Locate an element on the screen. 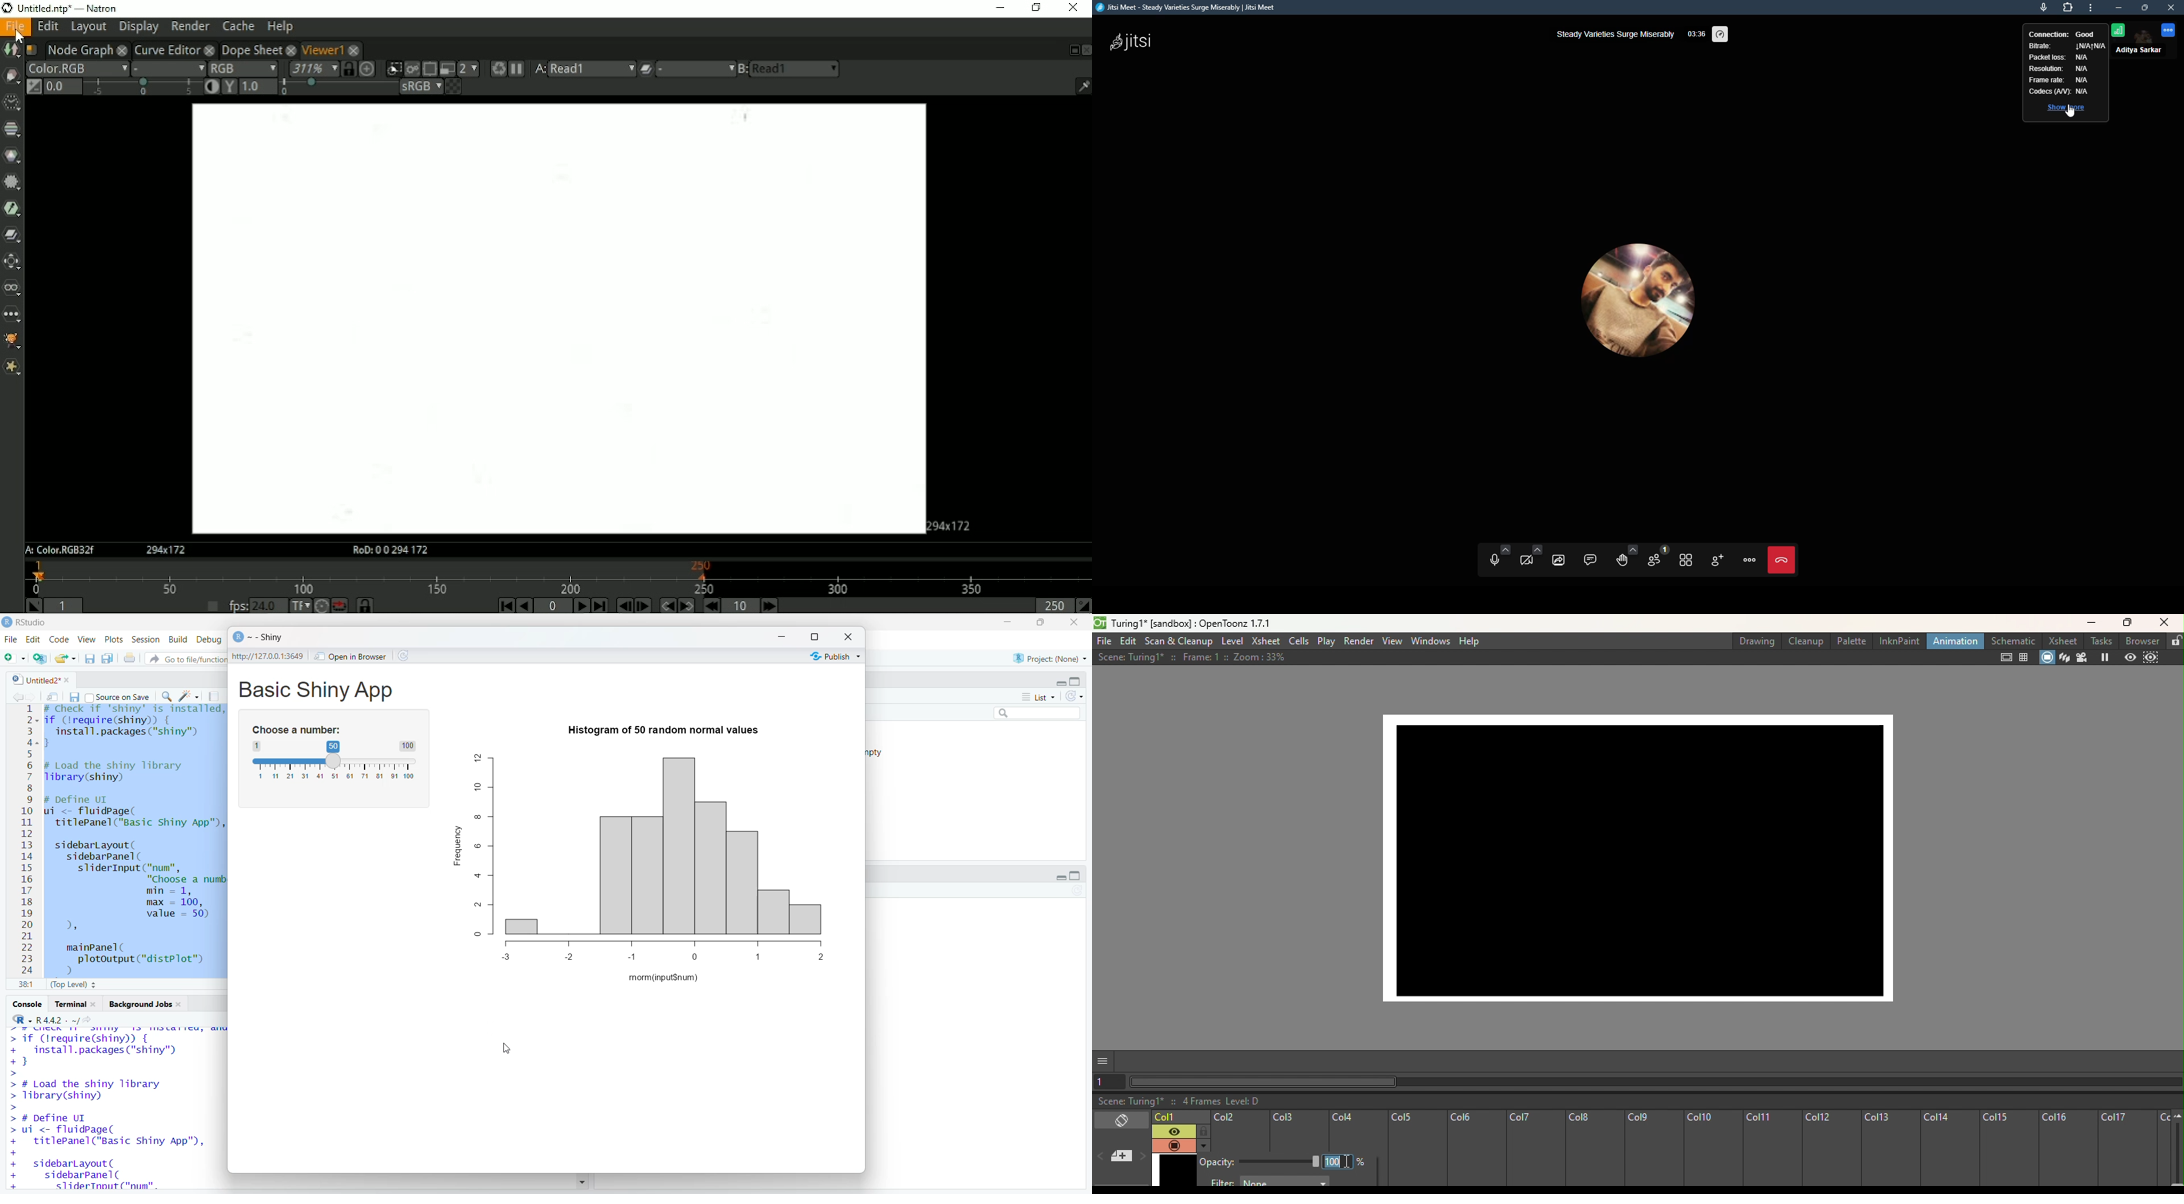 This screenshot has width=2184, height=1204. logo is located at coordinates (7, 622).